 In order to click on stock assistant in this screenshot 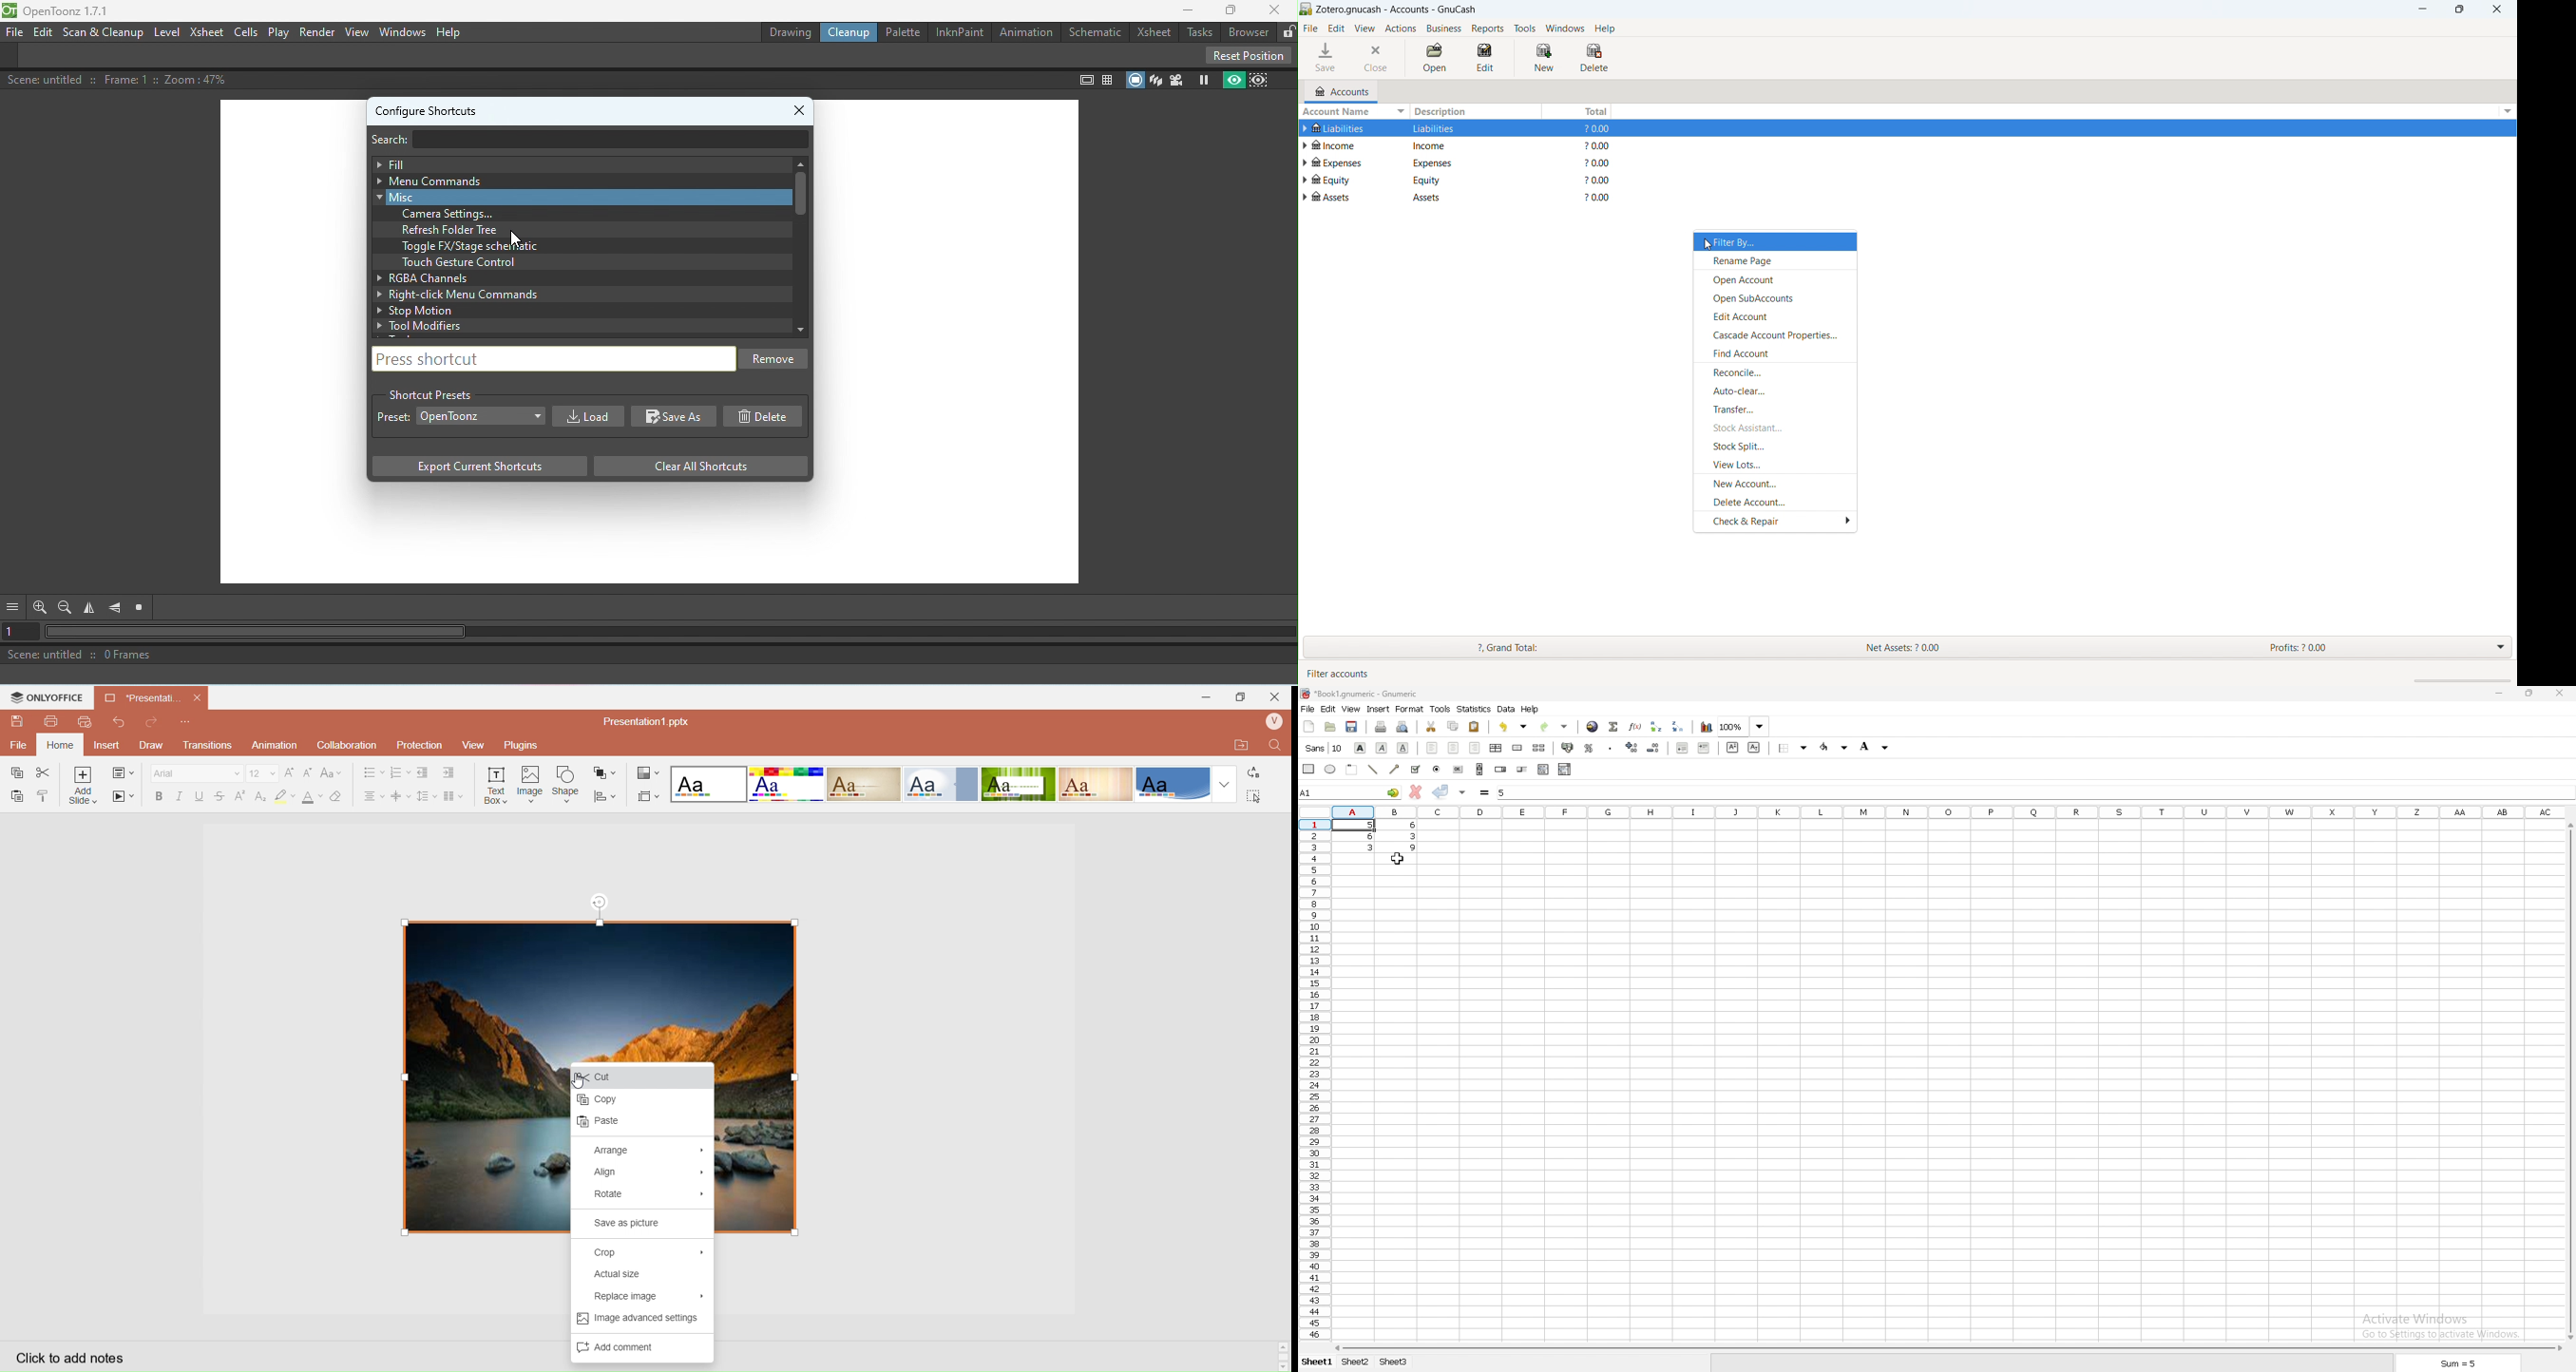, I will do `click(1774, 426)`.